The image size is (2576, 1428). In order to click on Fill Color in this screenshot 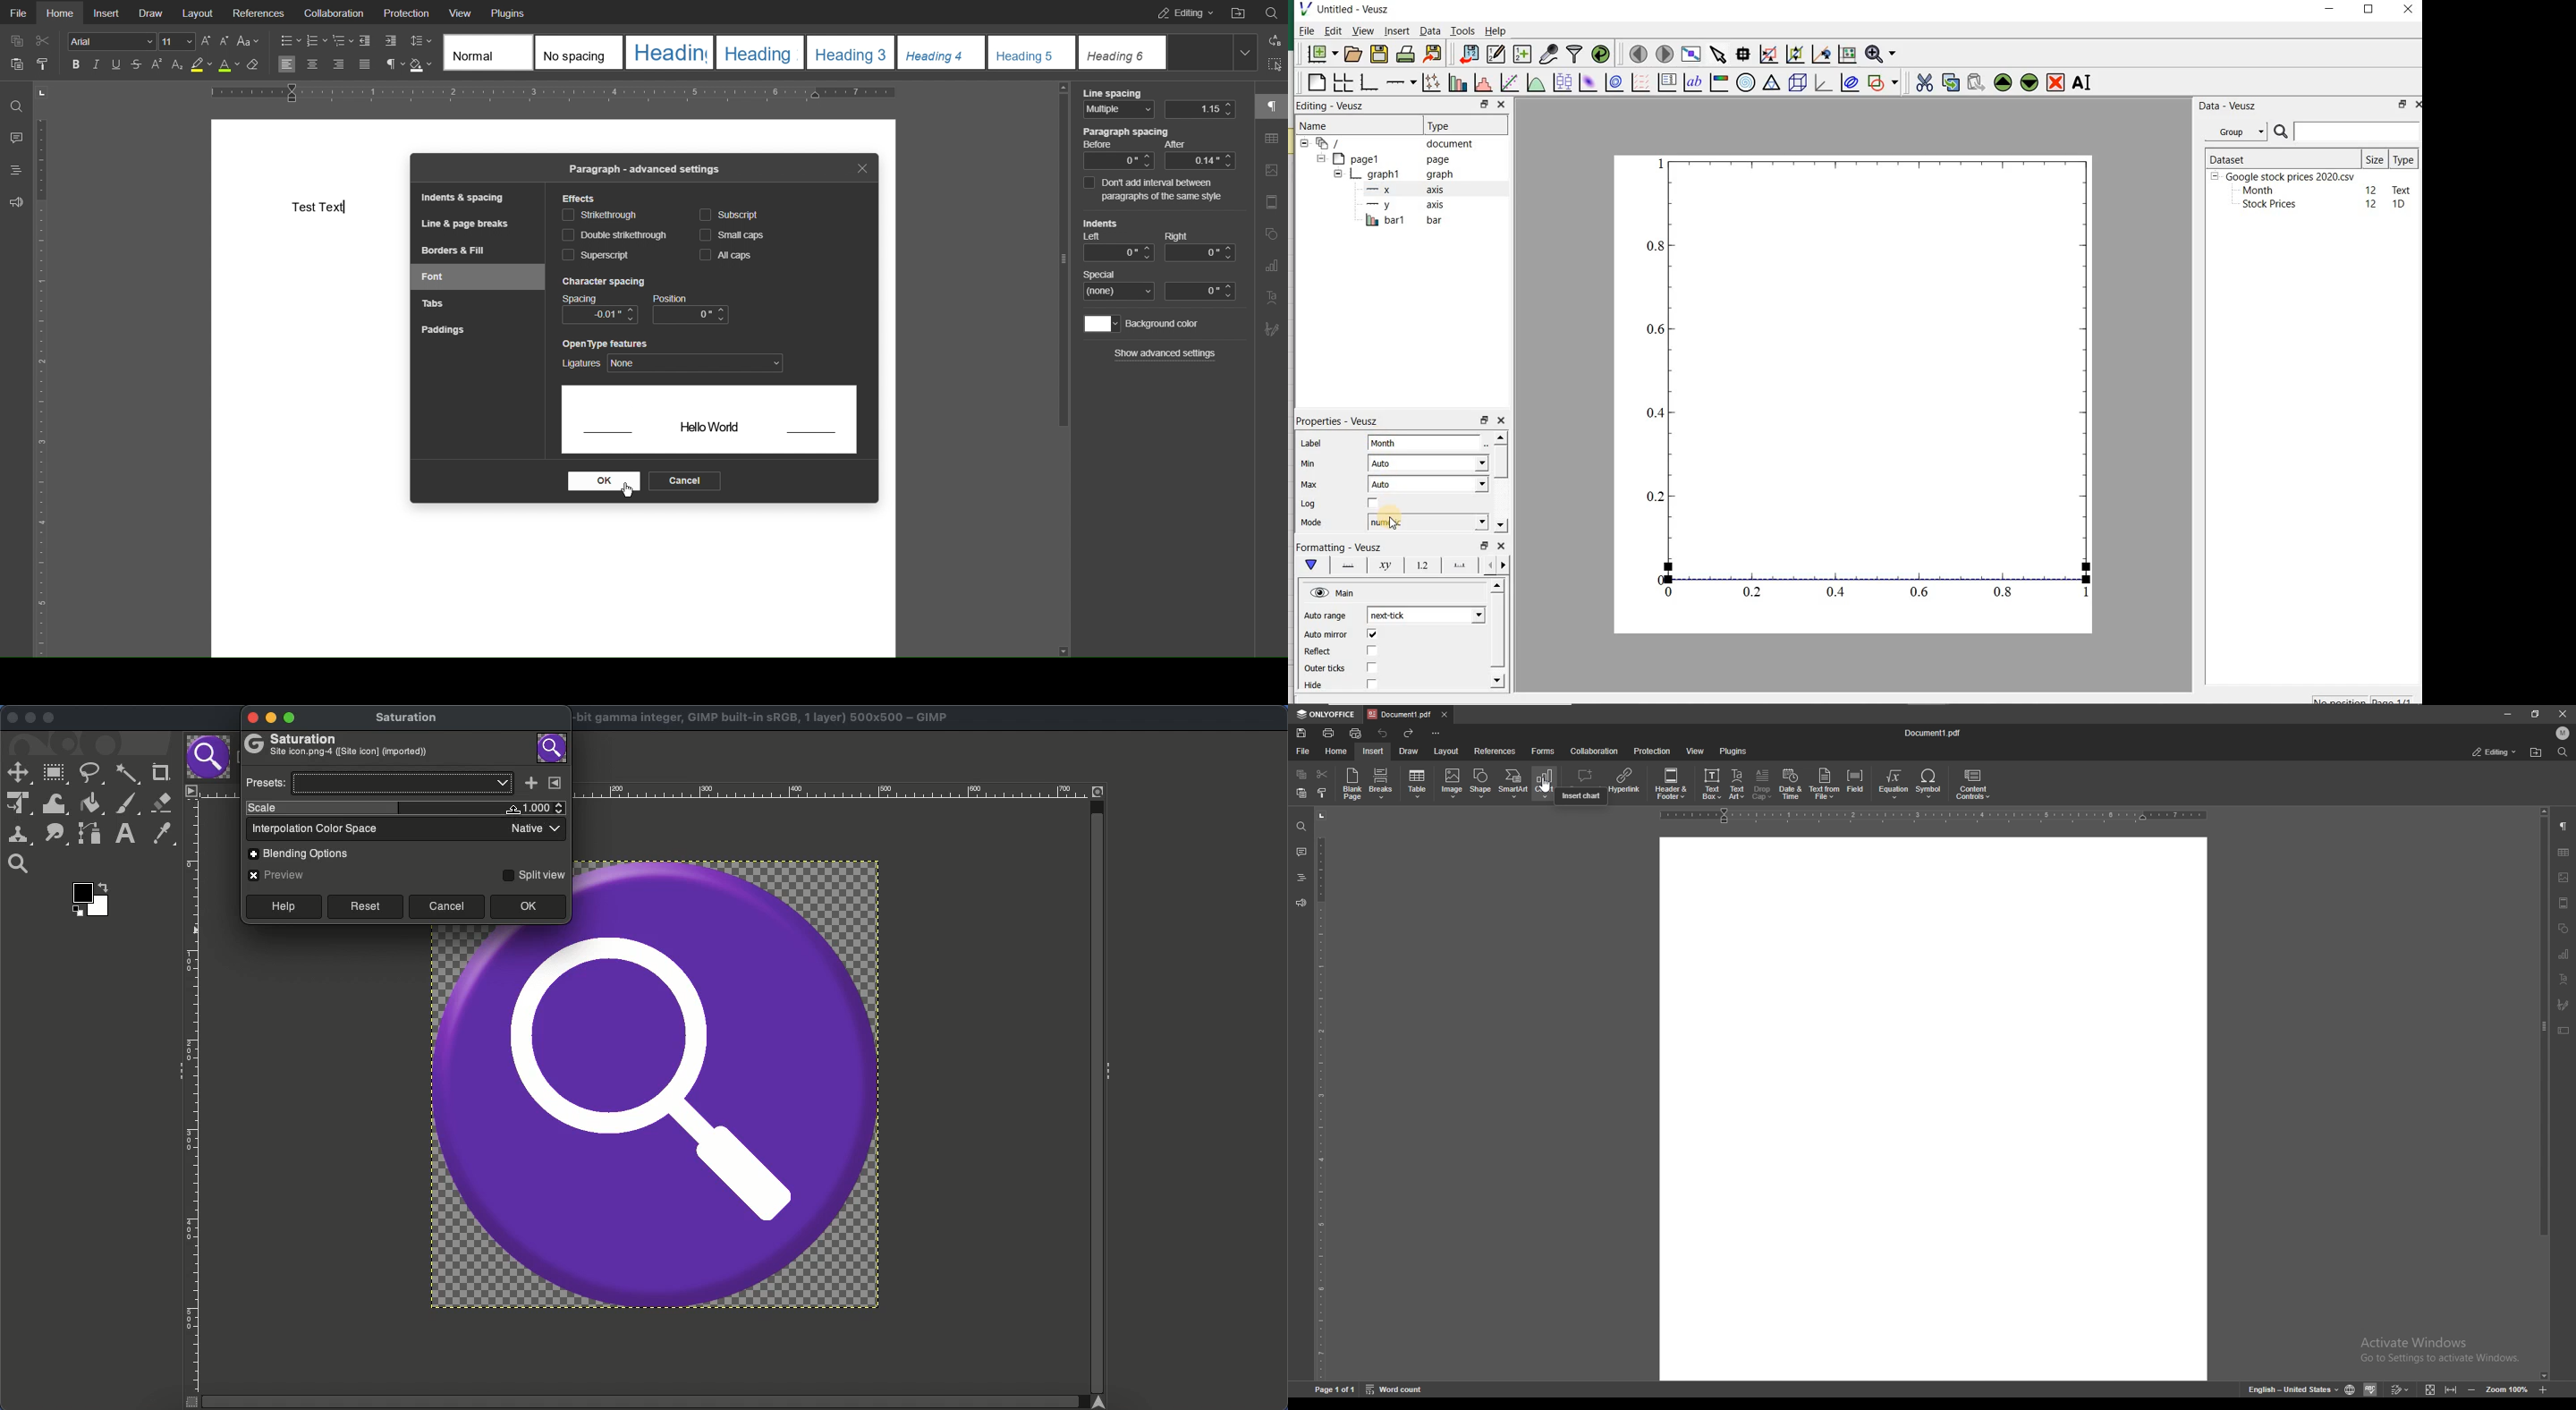, I will do `click(421, 65)`.